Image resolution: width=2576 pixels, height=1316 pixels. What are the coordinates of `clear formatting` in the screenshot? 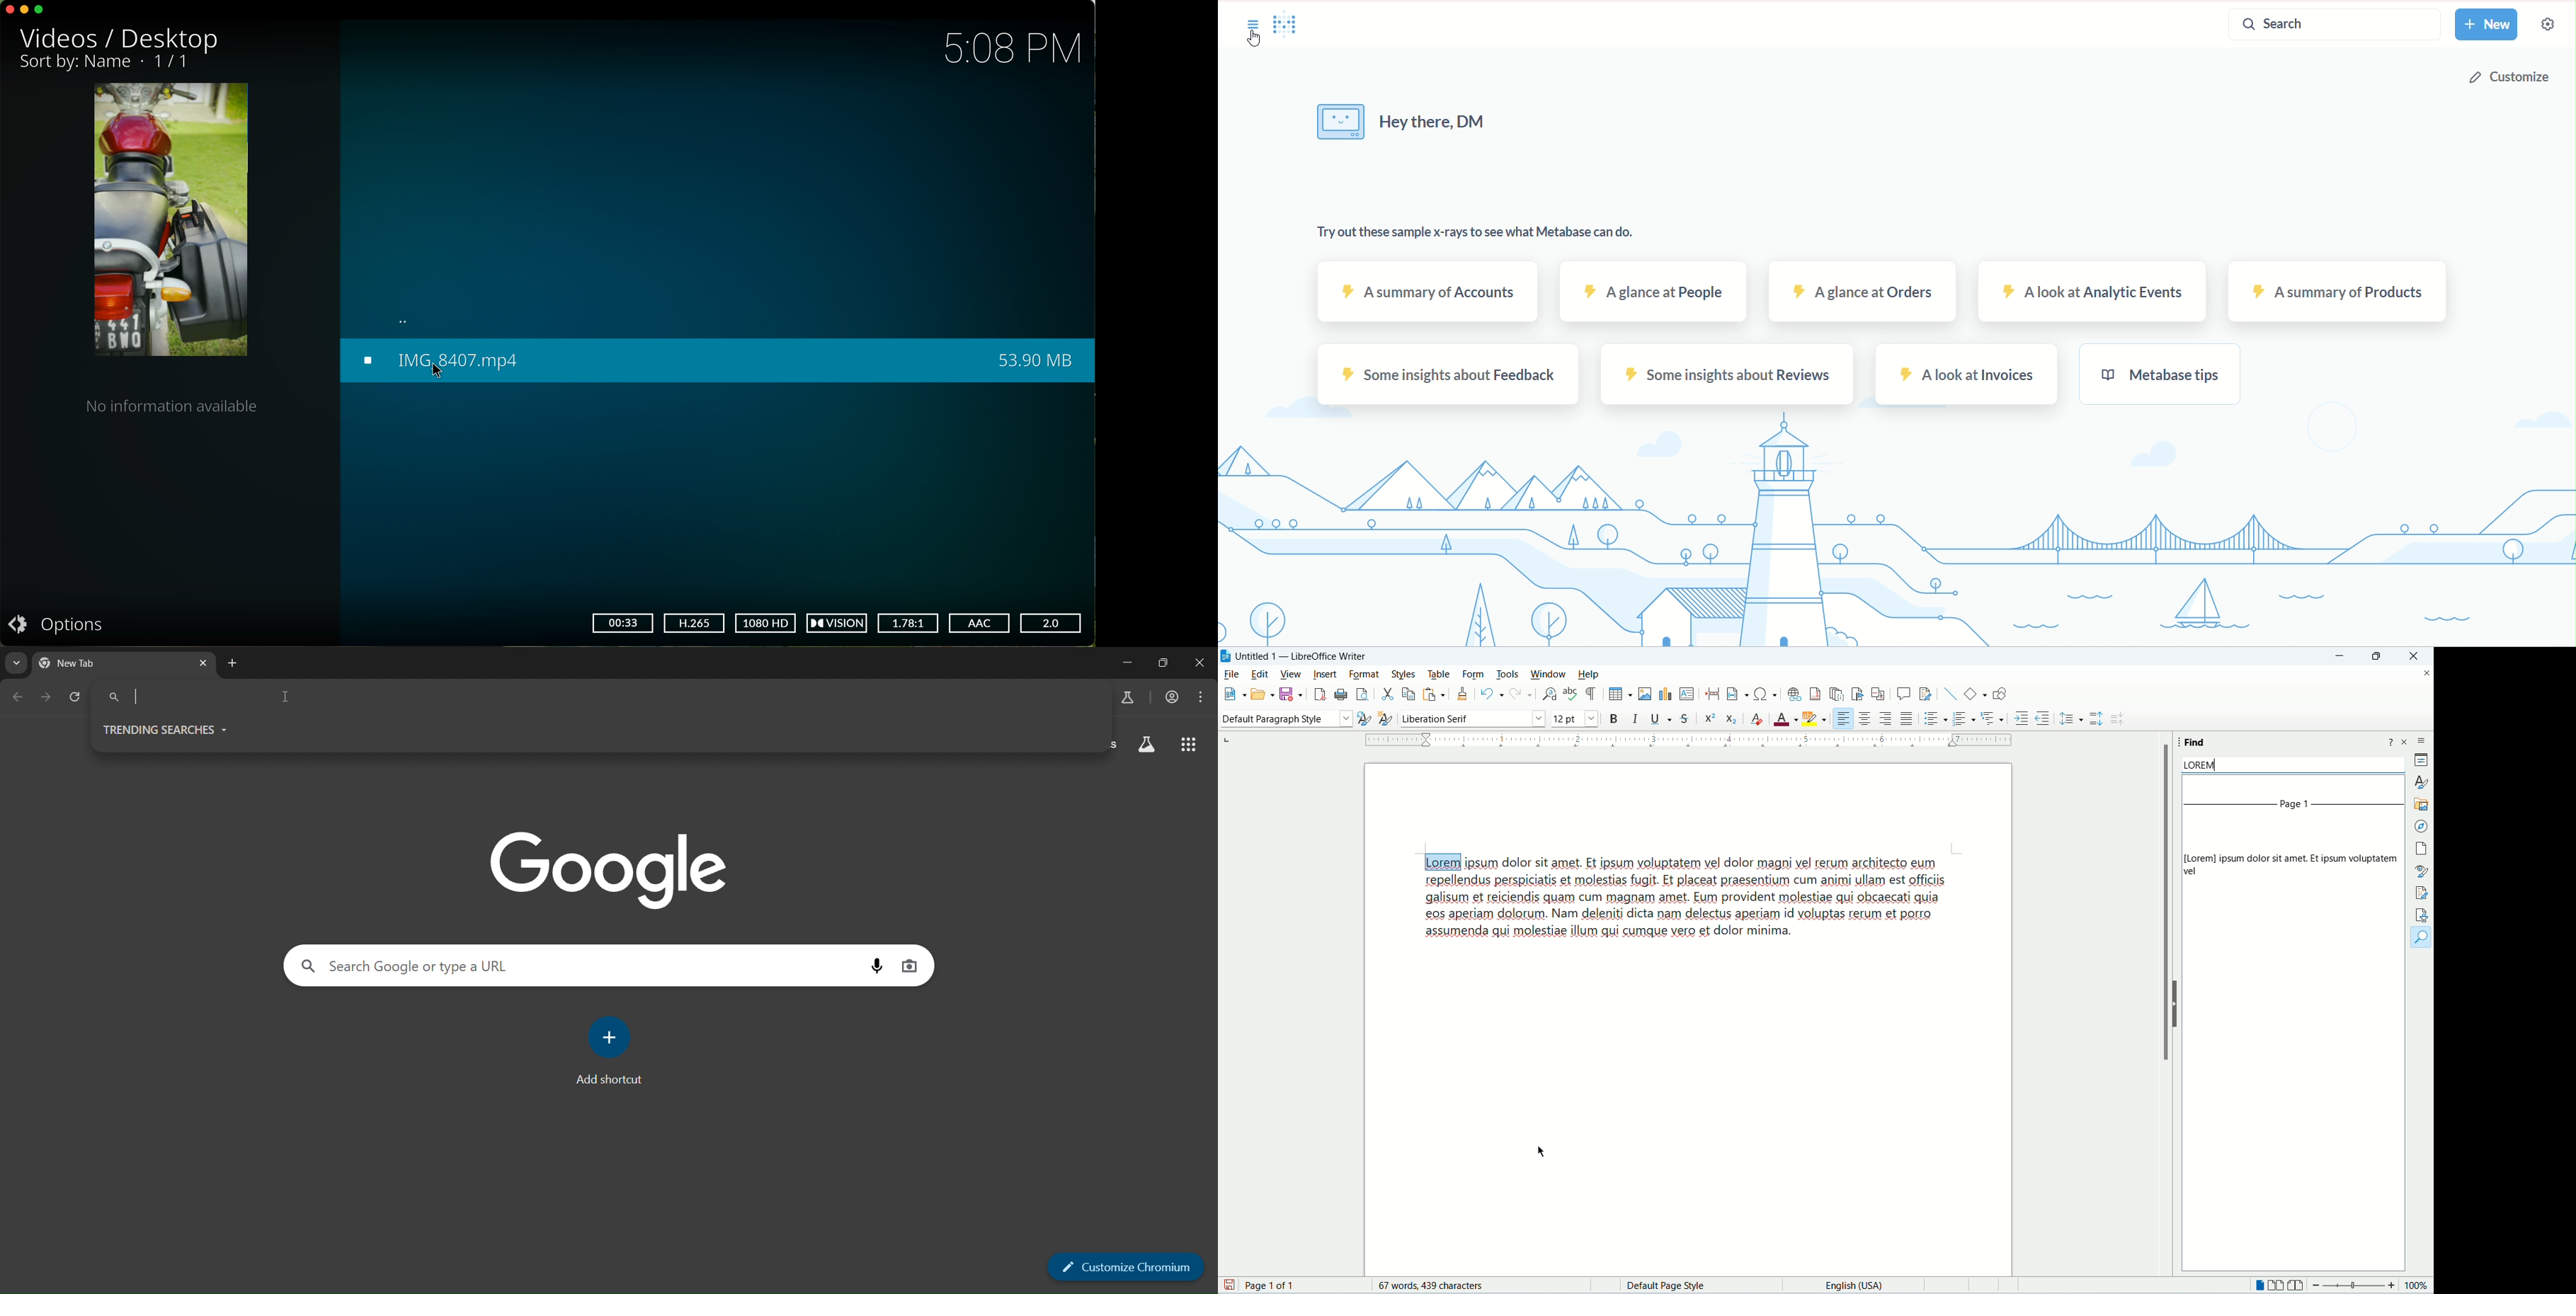 It's located at (1756, 719).